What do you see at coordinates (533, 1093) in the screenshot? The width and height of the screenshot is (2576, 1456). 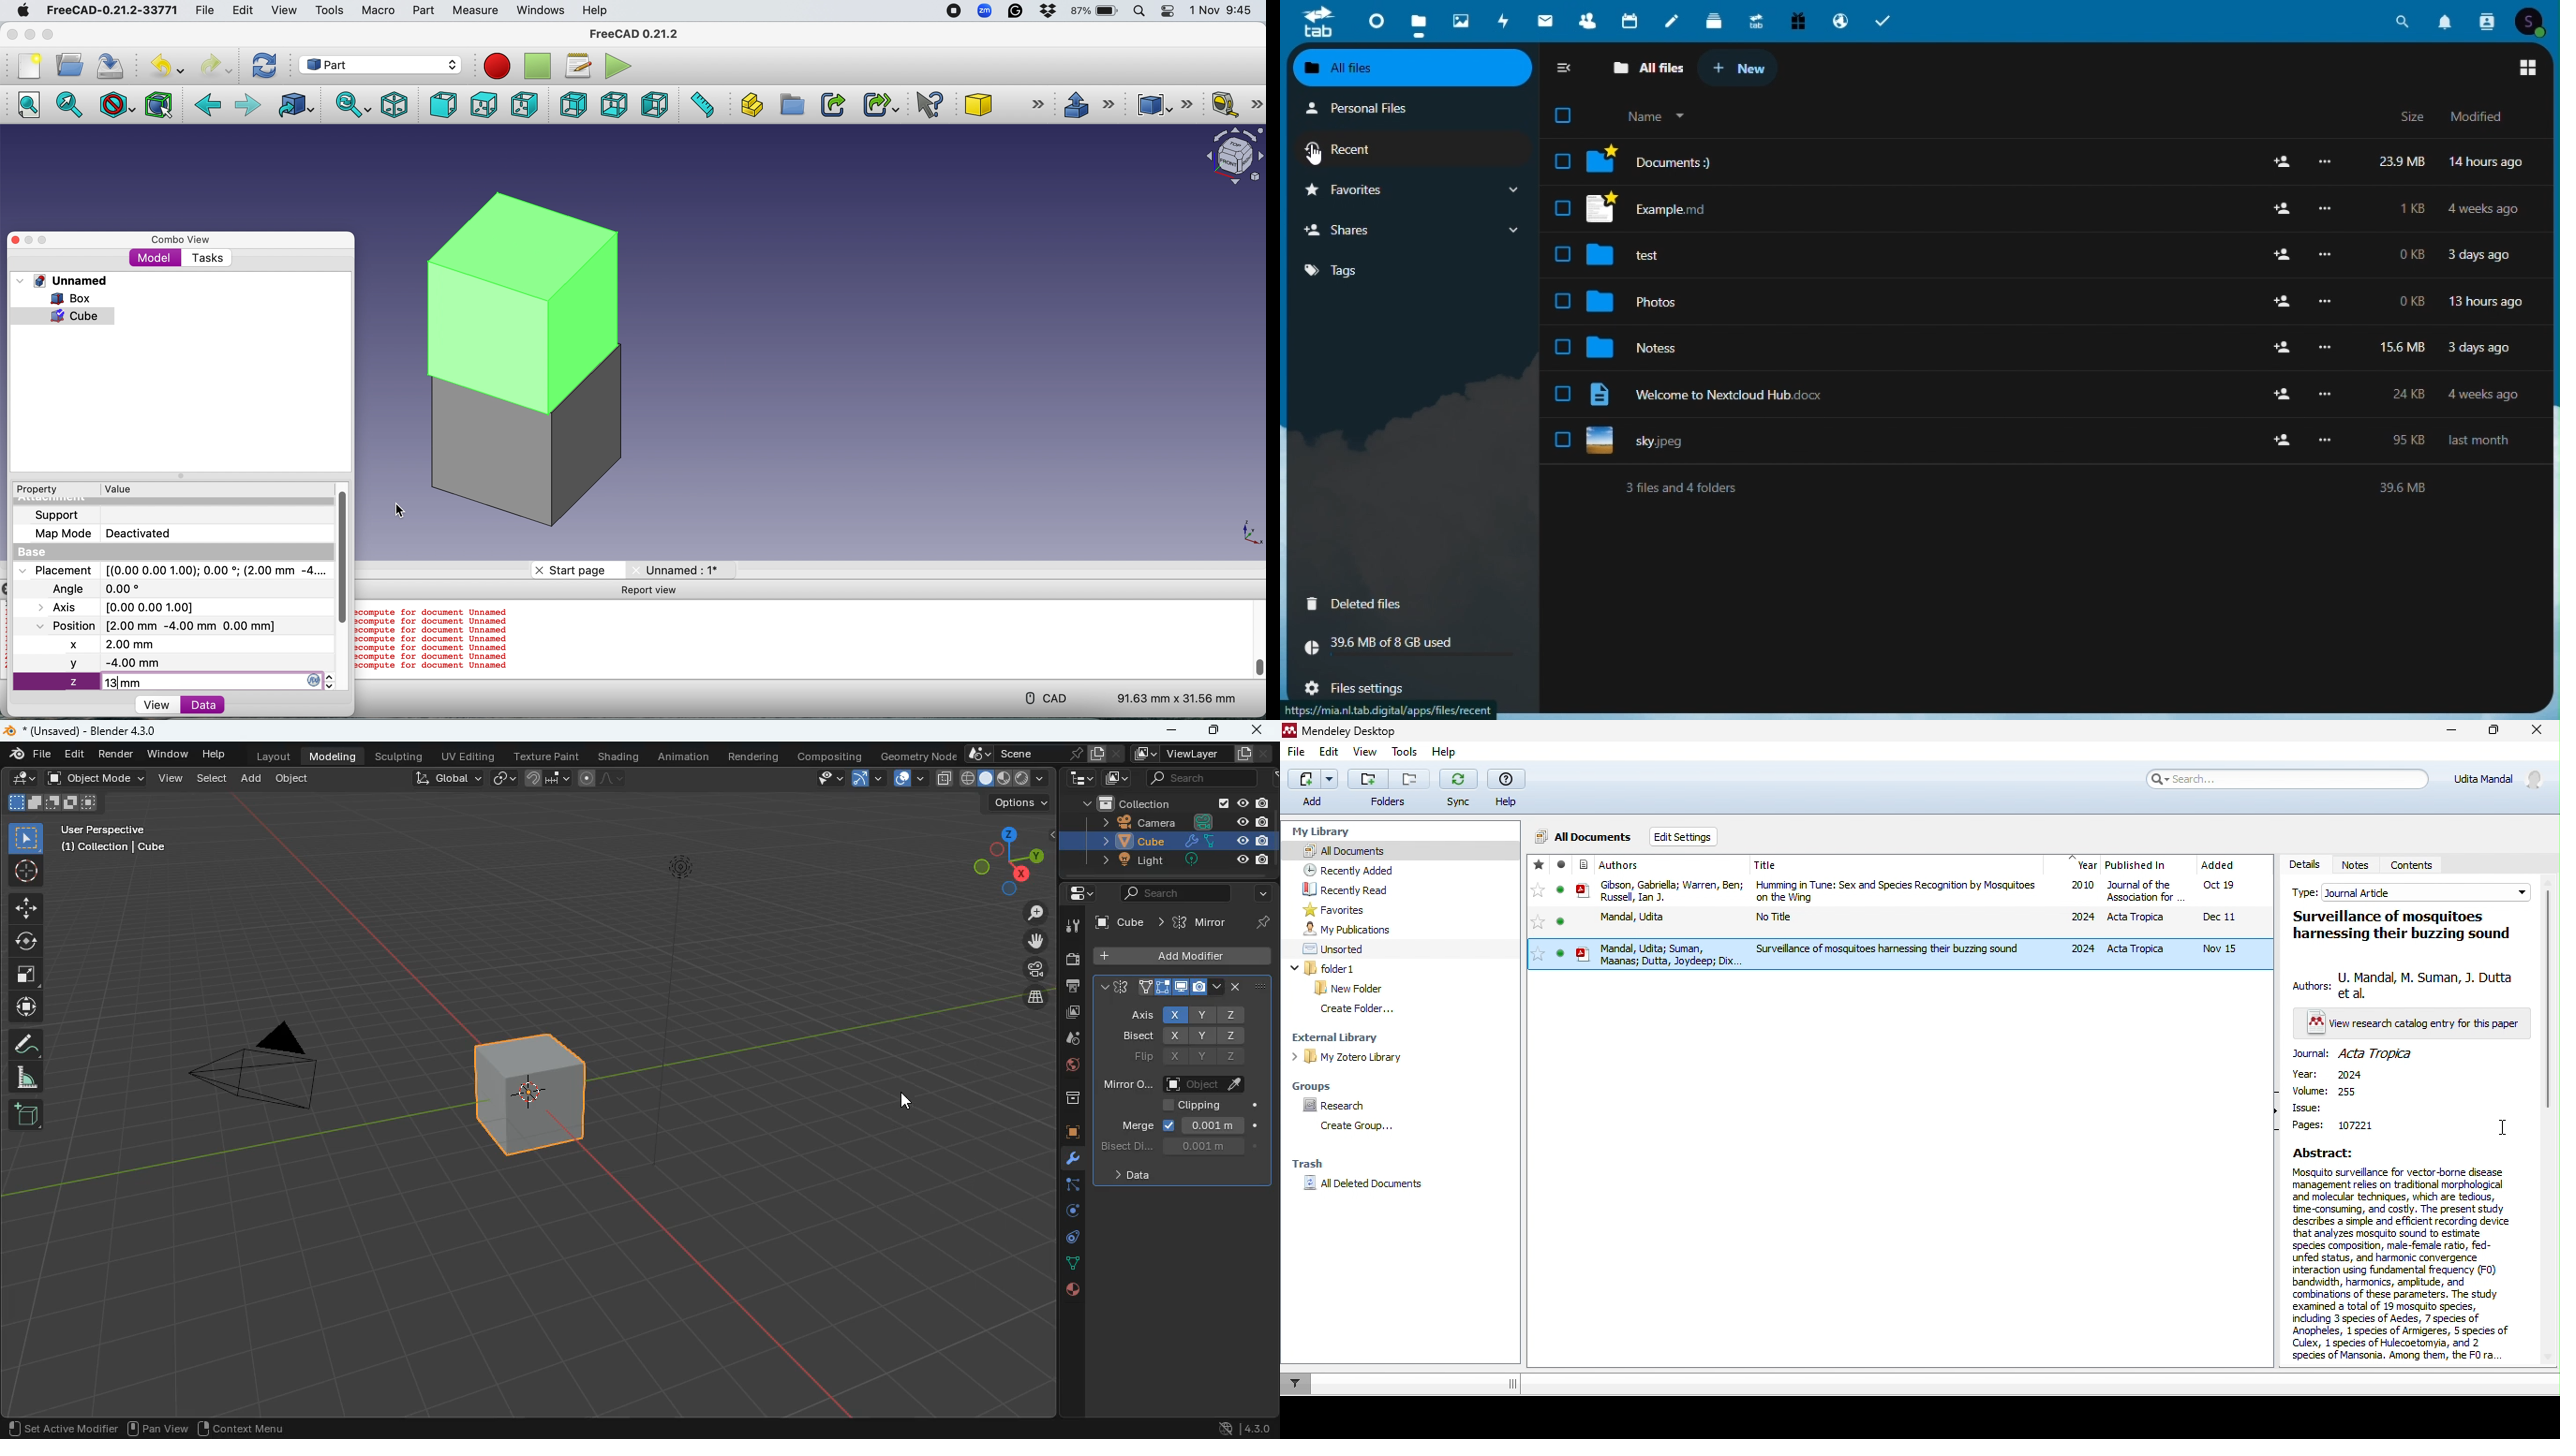 I see `cube` at bounding box center [533, 1093].